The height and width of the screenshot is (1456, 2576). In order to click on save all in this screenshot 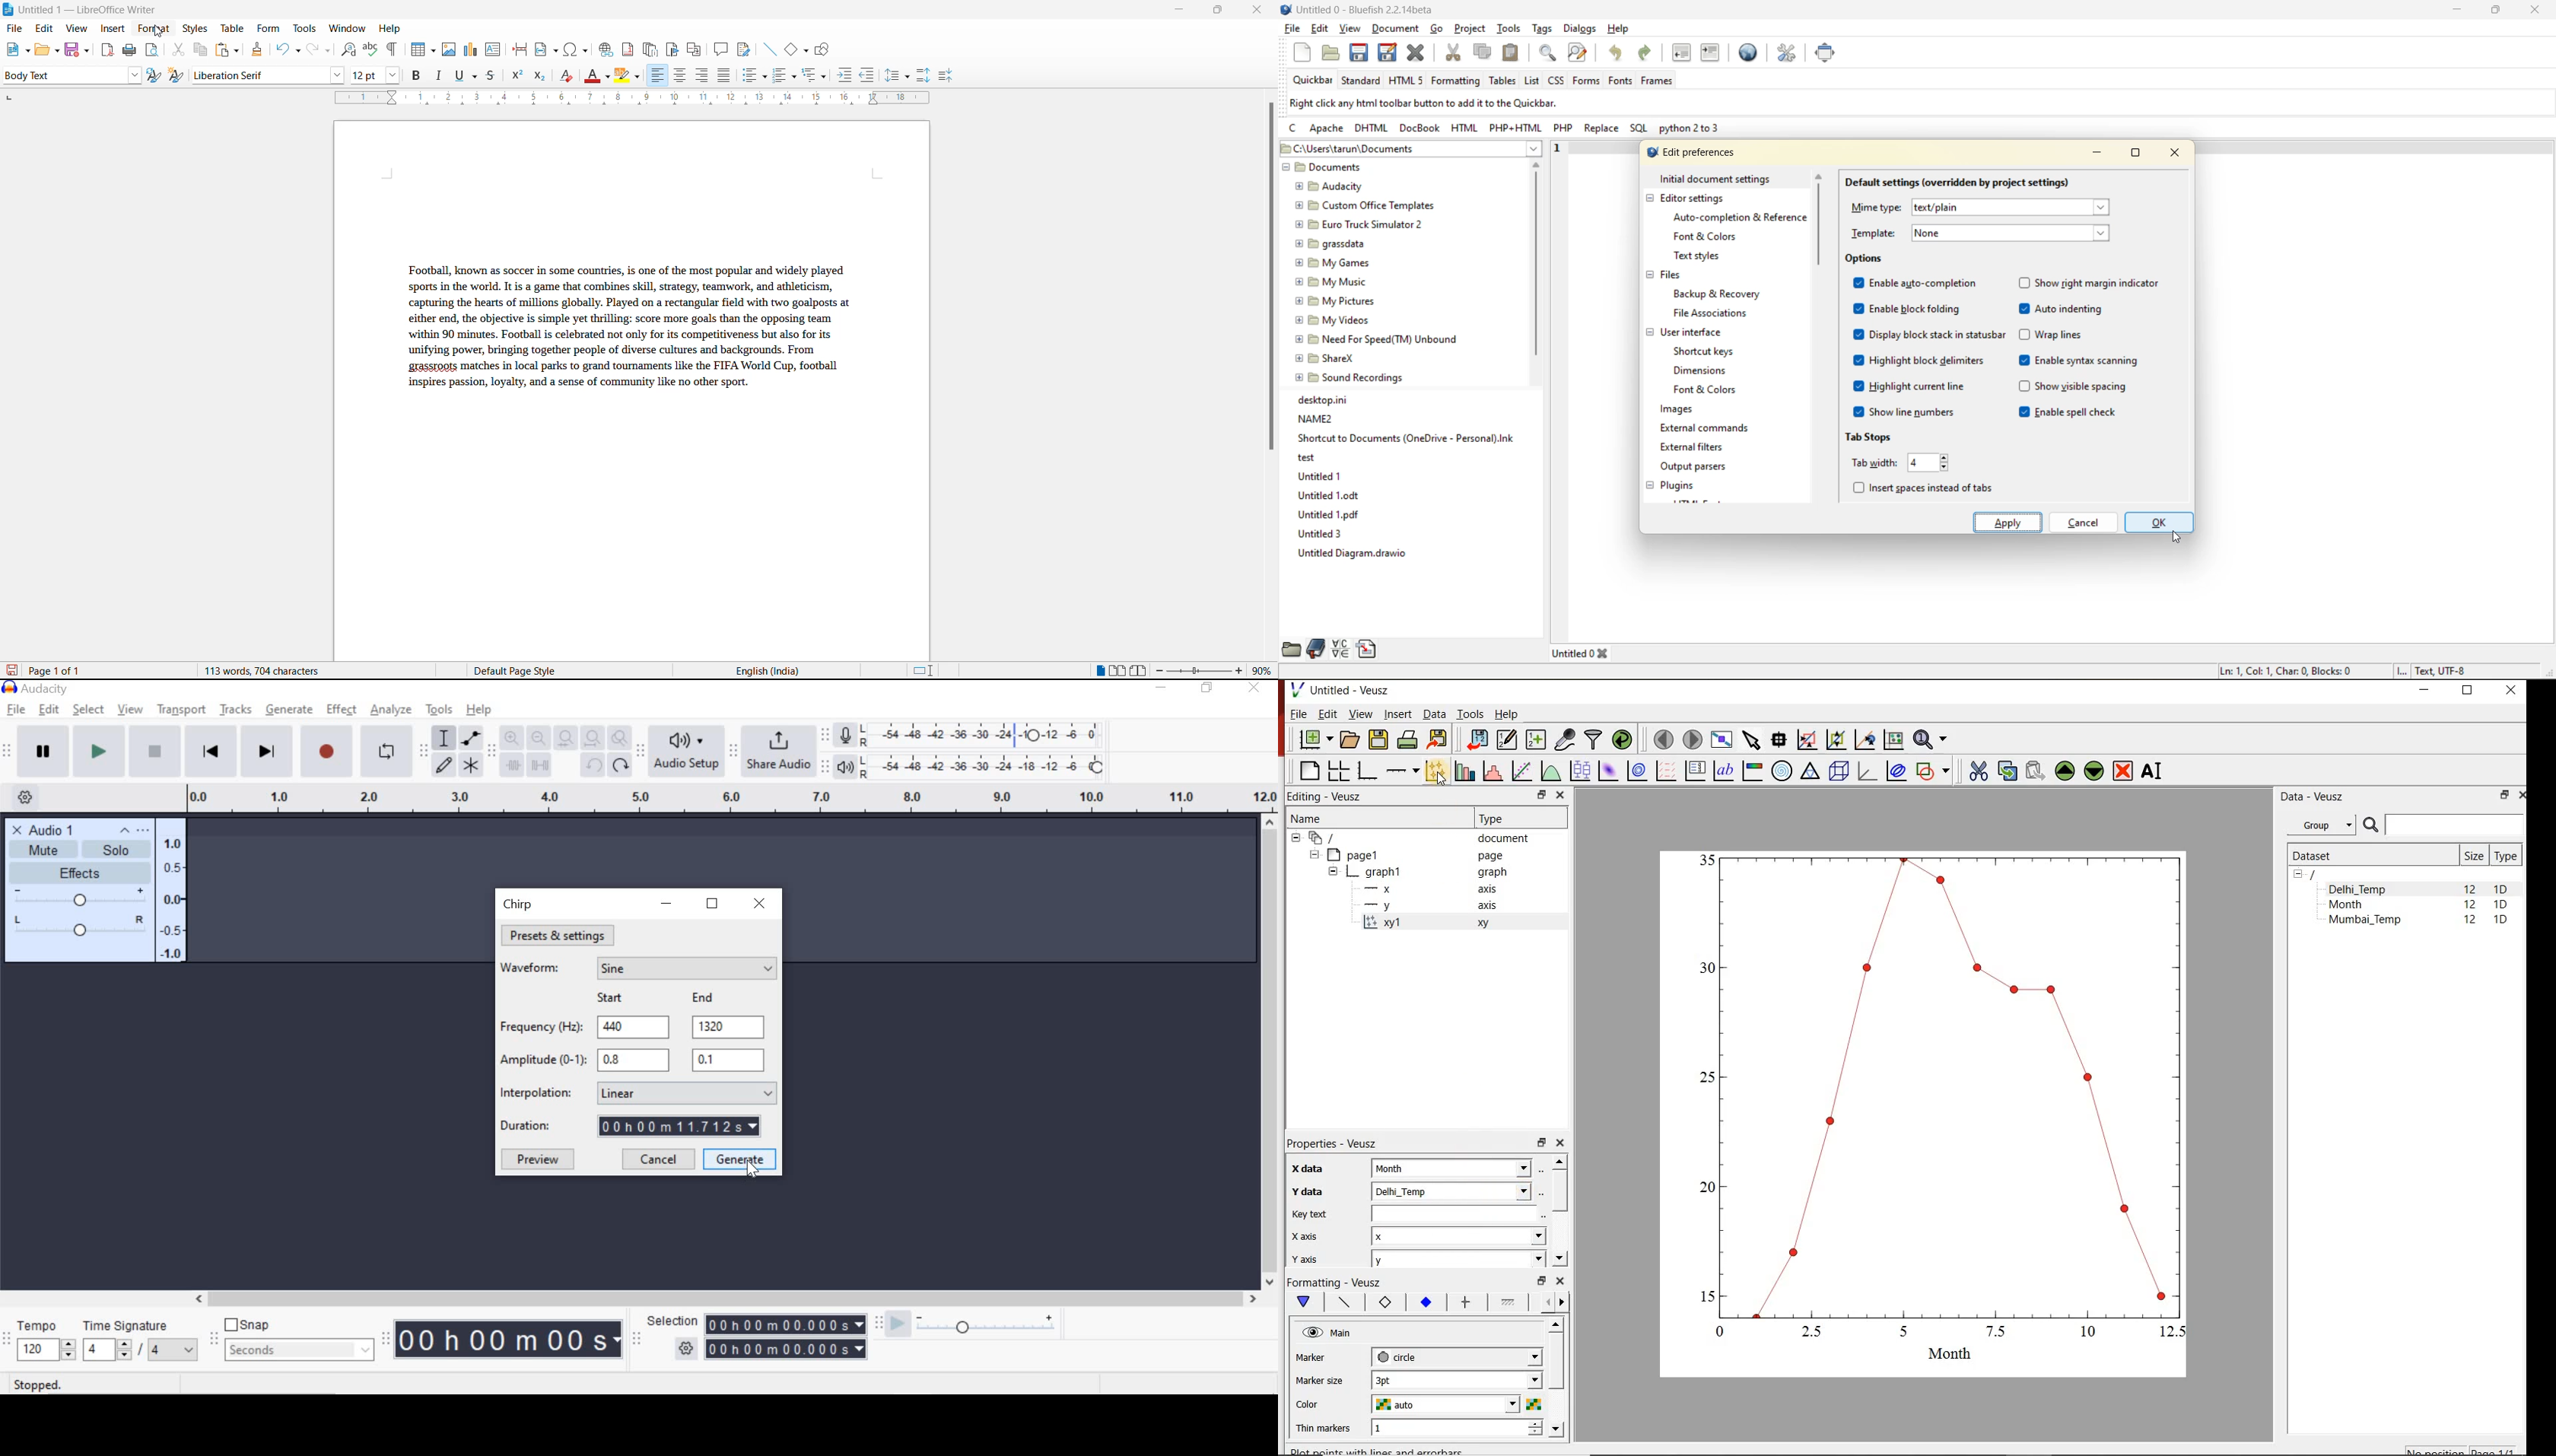, I will do `click(1386, 51)`.